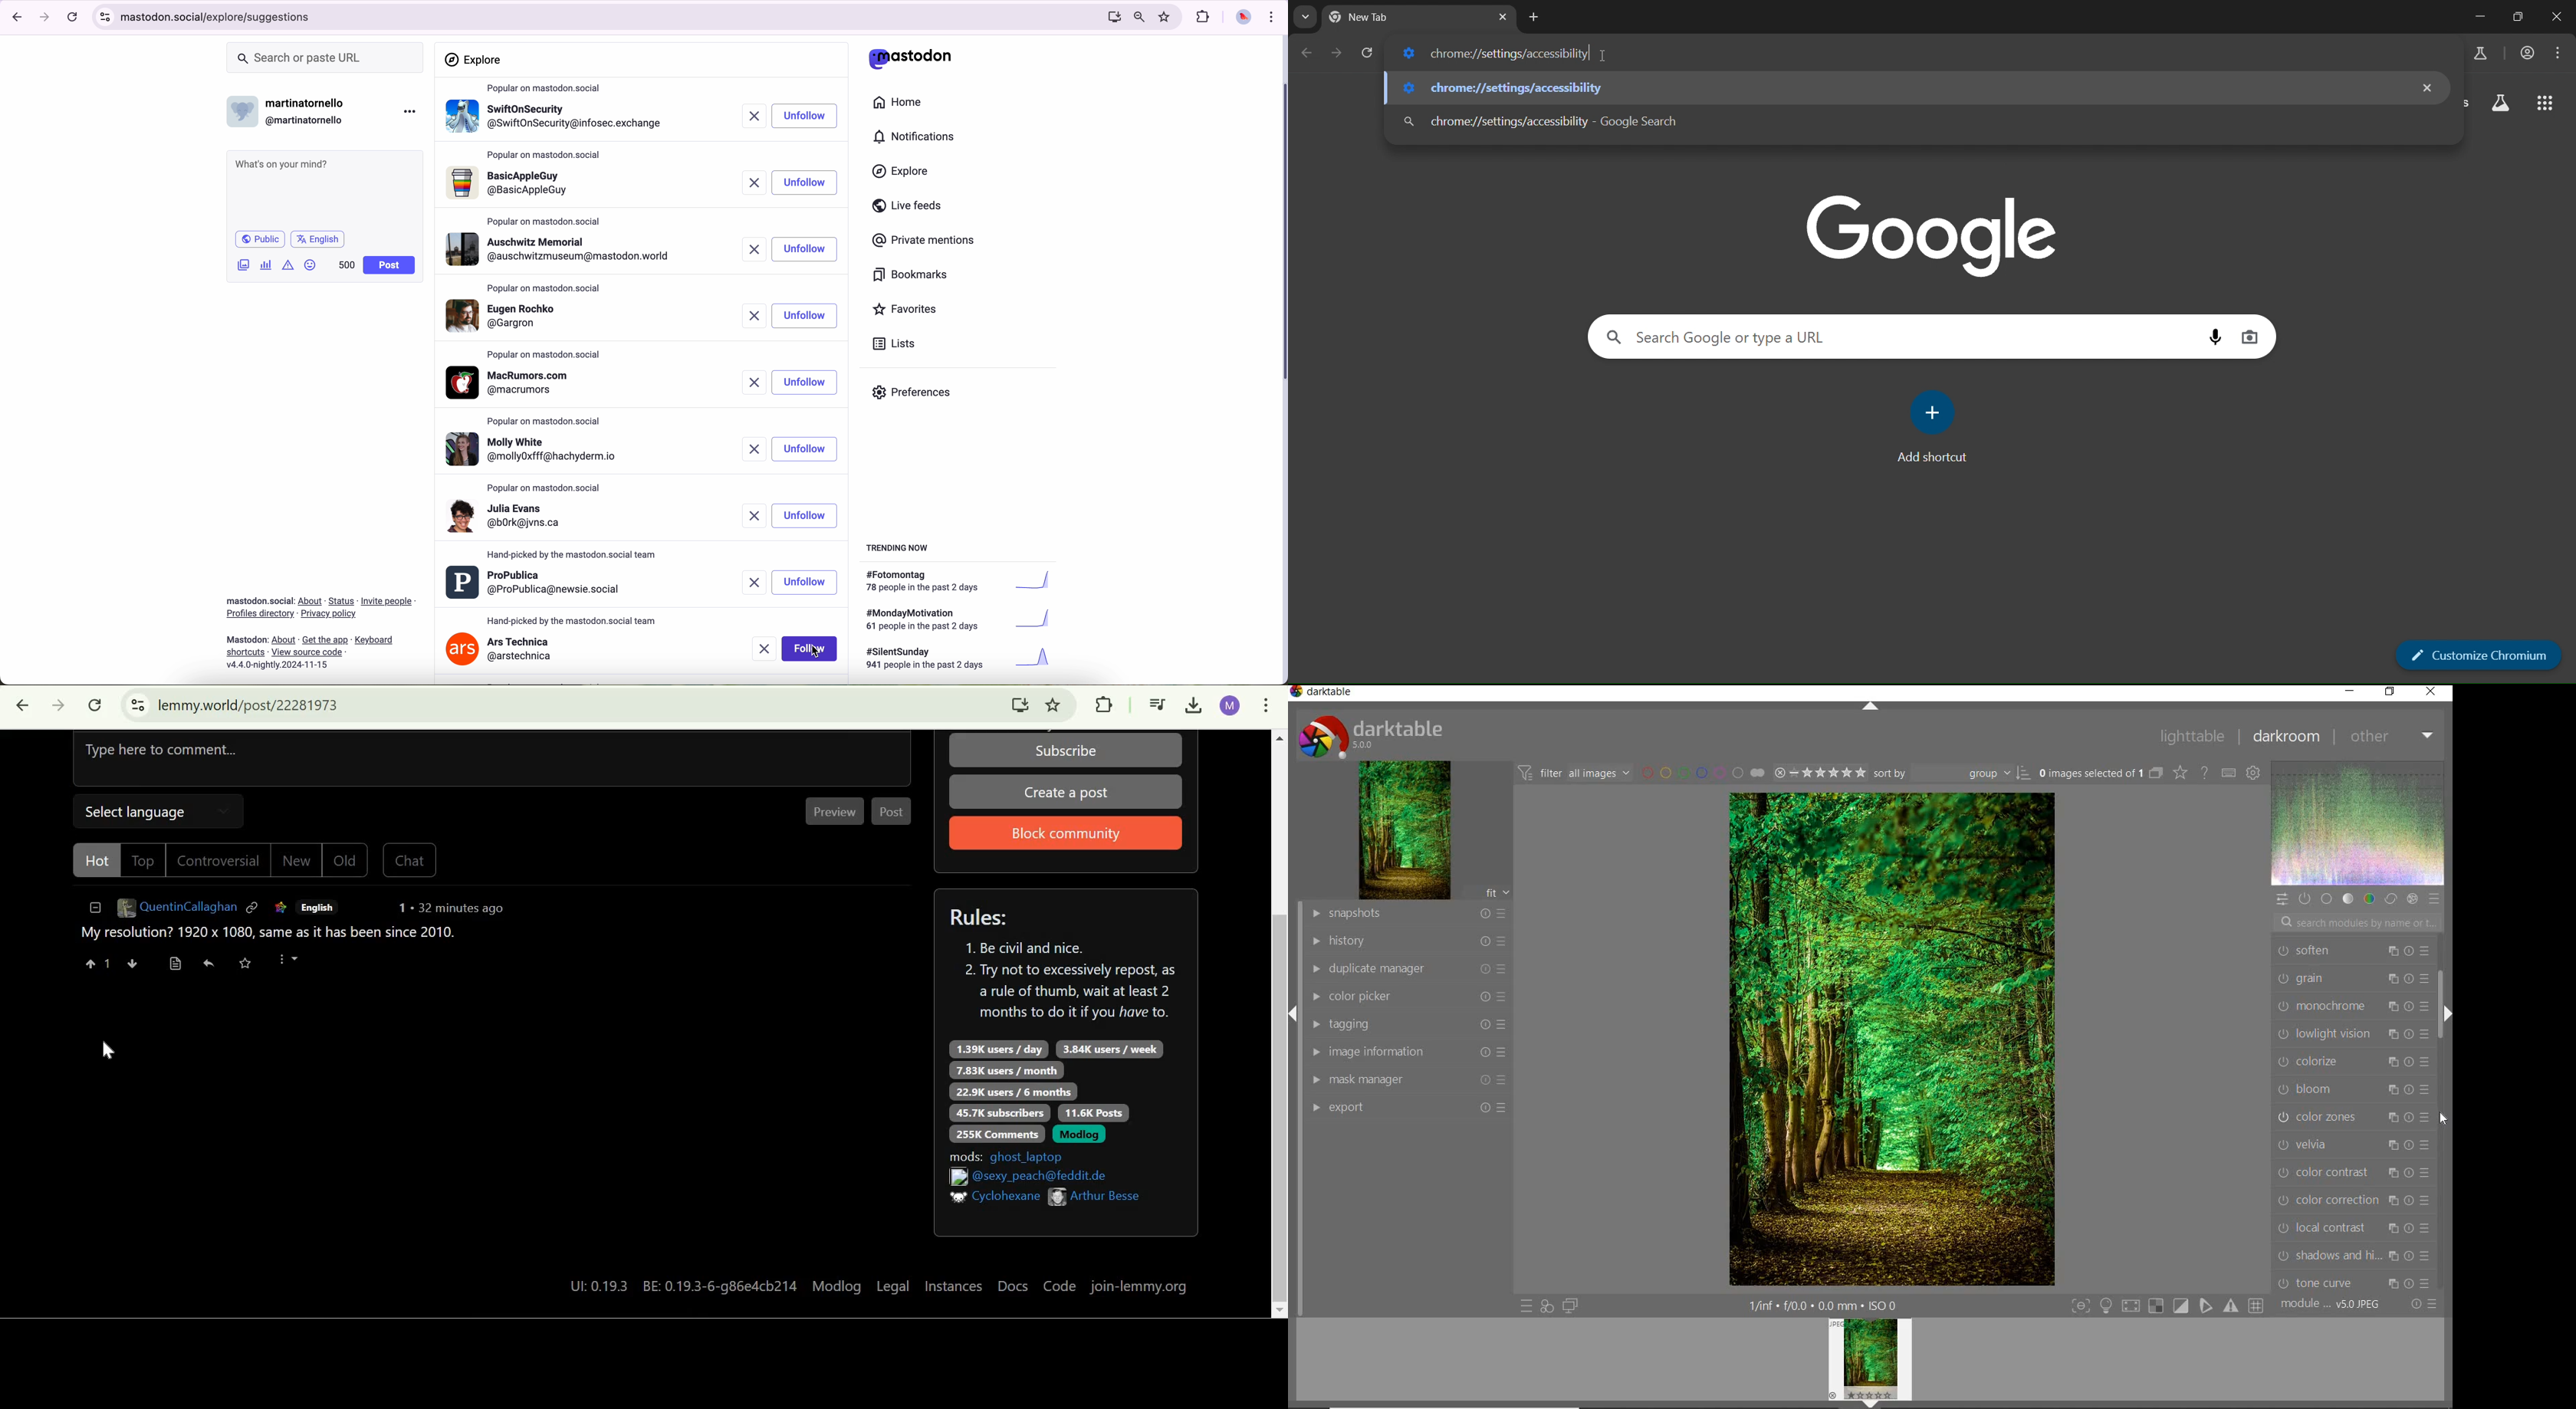 Image resolution: width=2576 pixels, height=1428 pixels. Describe the element at coordinates (762, 649) in the screenshot. I see `remove` at that location.